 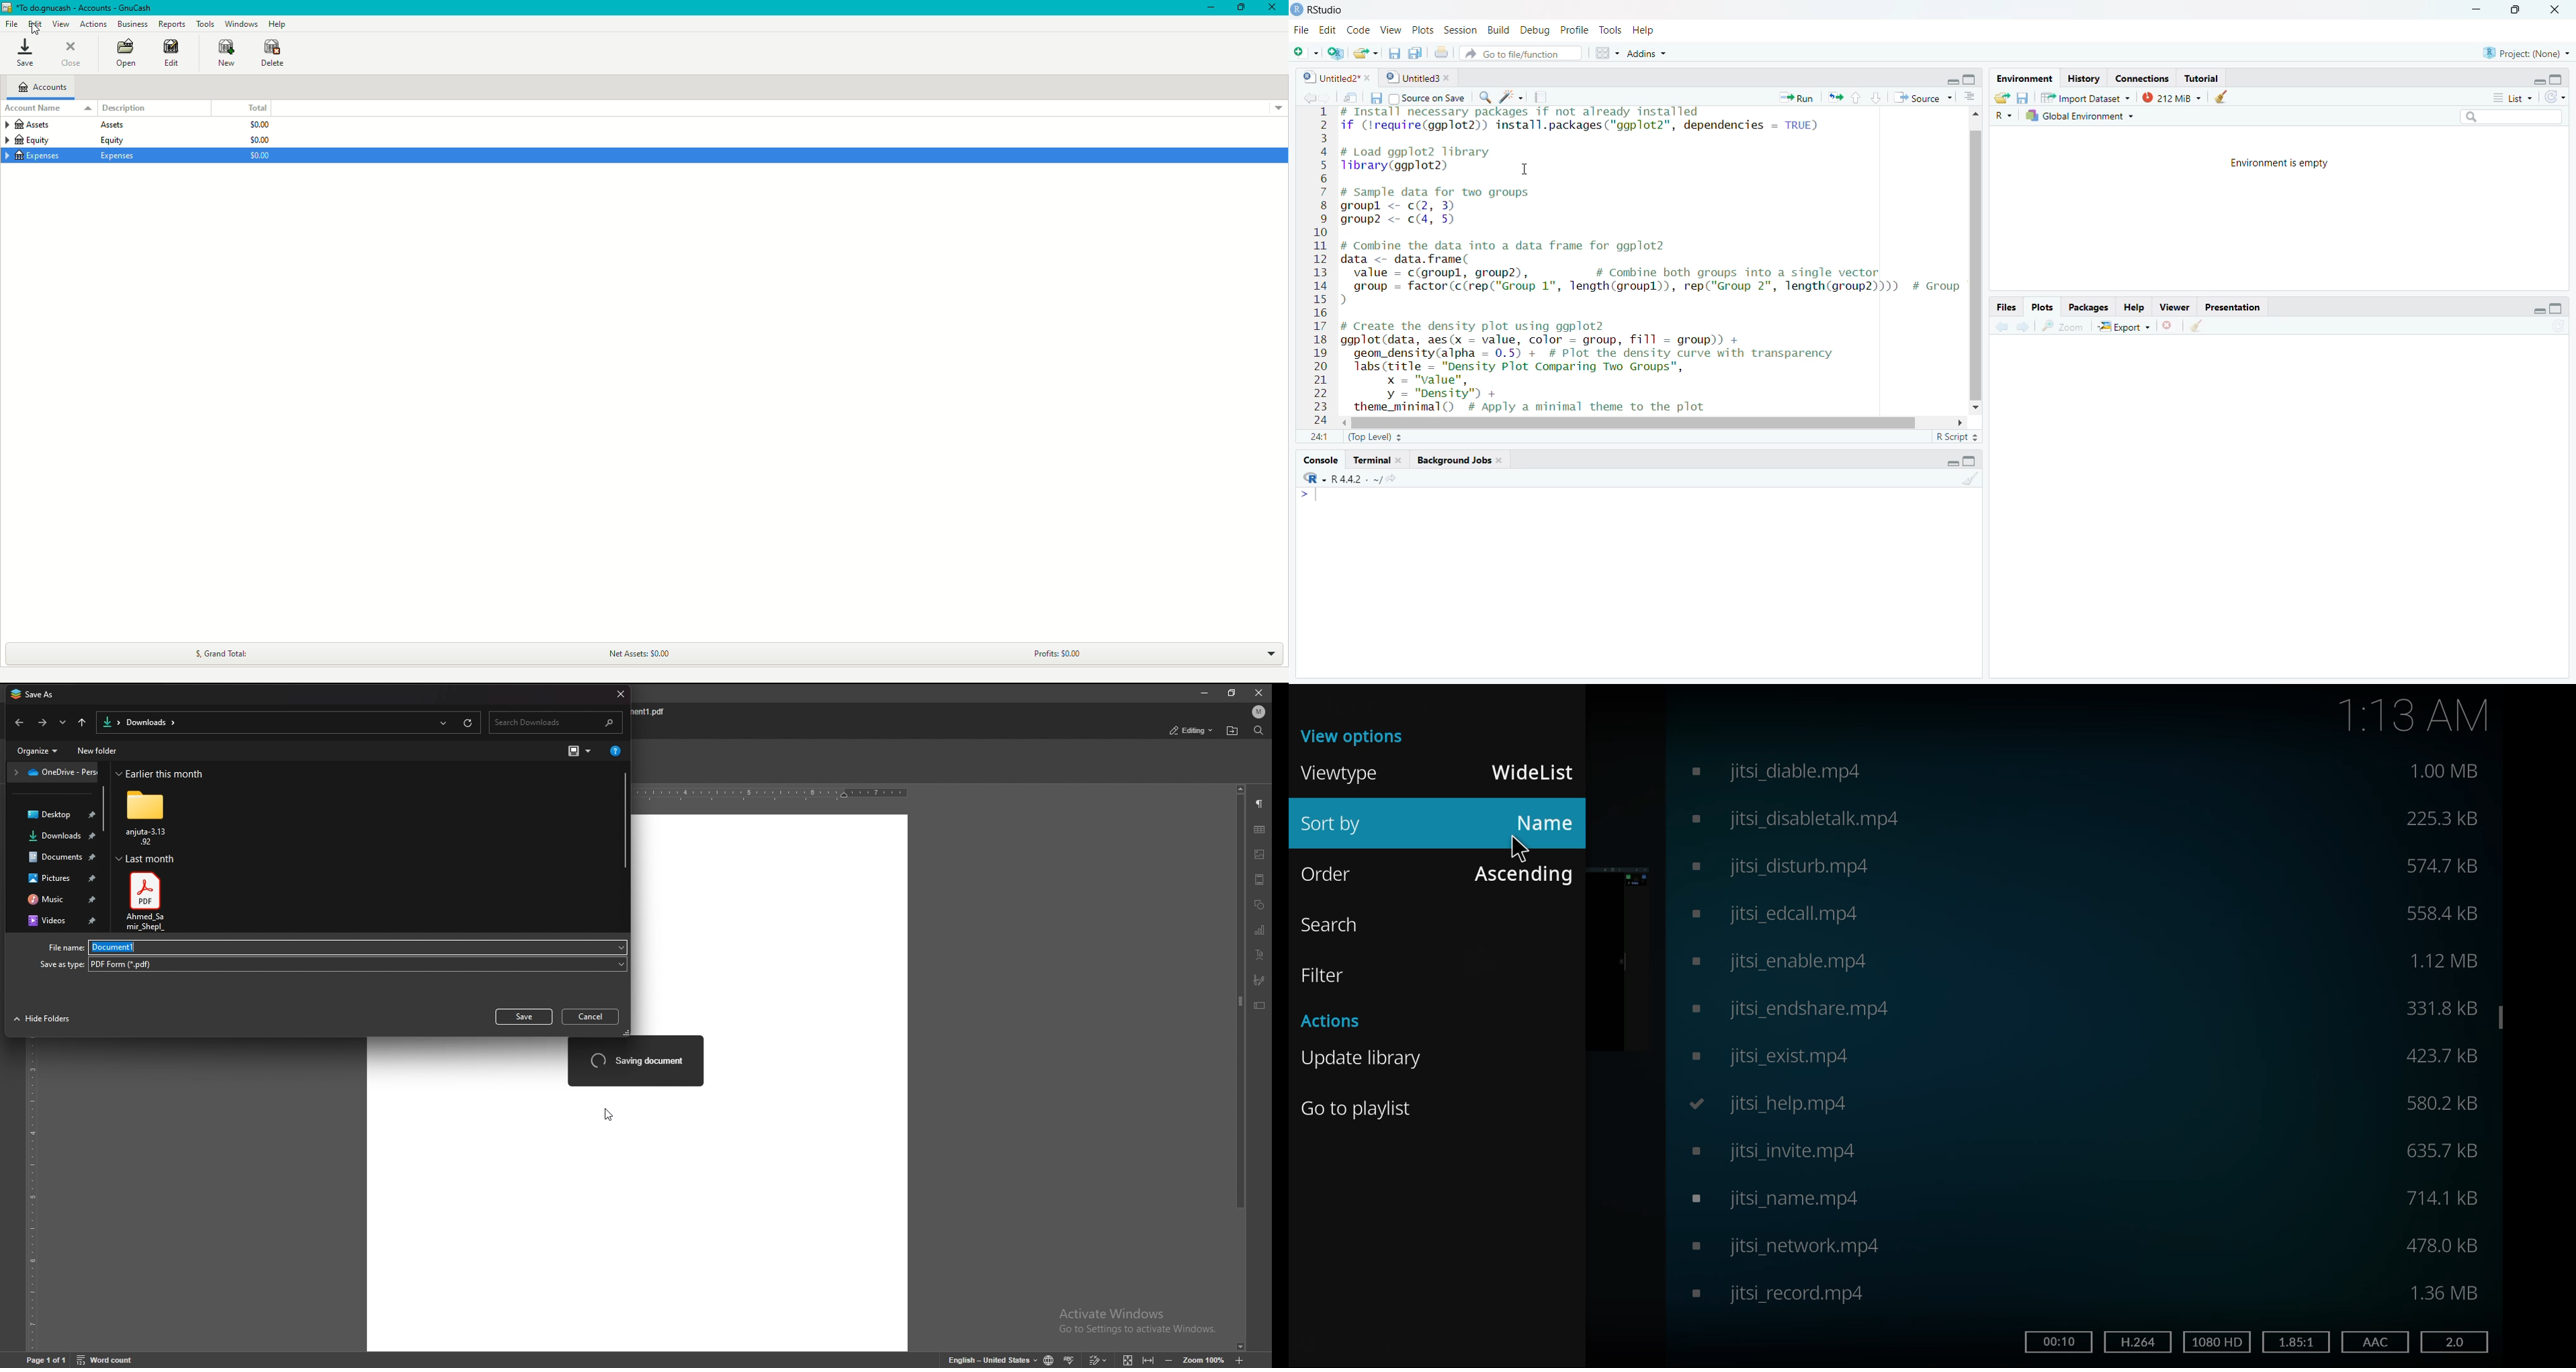 What do you see at coordinates (2002, 327) in the screenshot?
I see `previous` at bounding box center [2002, 327].